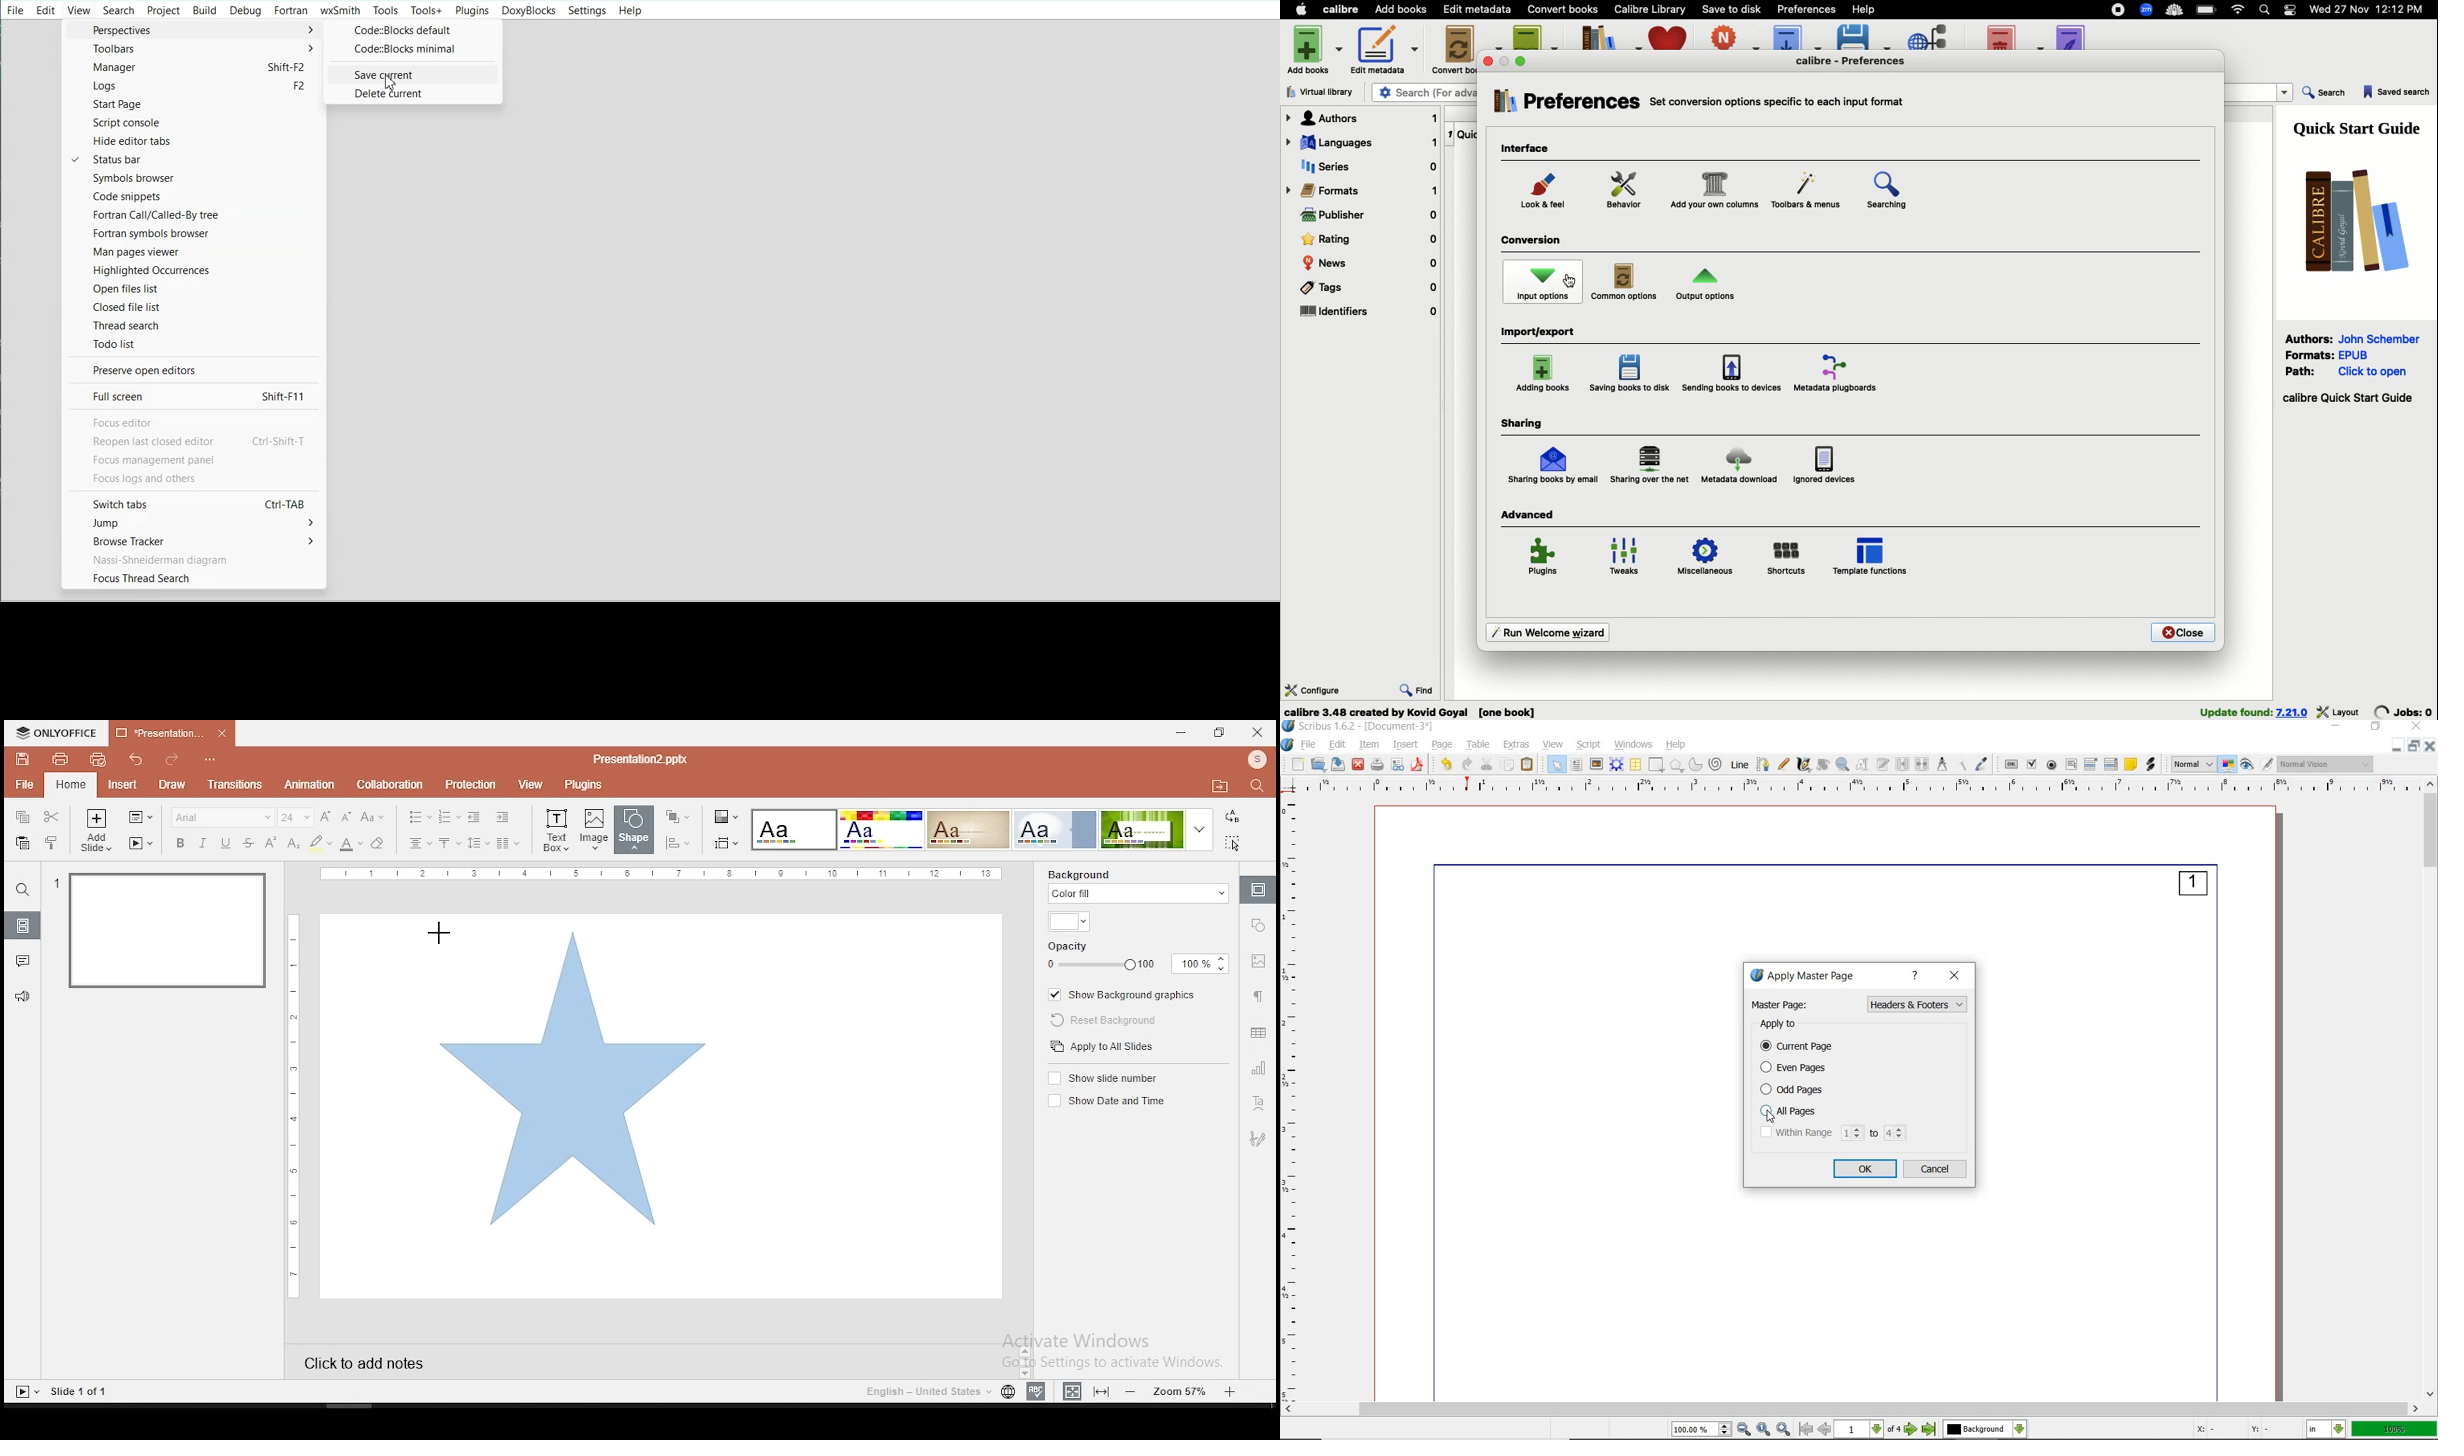 The image size is (2464, 1456). Describe the element at coordinates (1912, 1430) in the screenshot. I see `go to next page` at that location.